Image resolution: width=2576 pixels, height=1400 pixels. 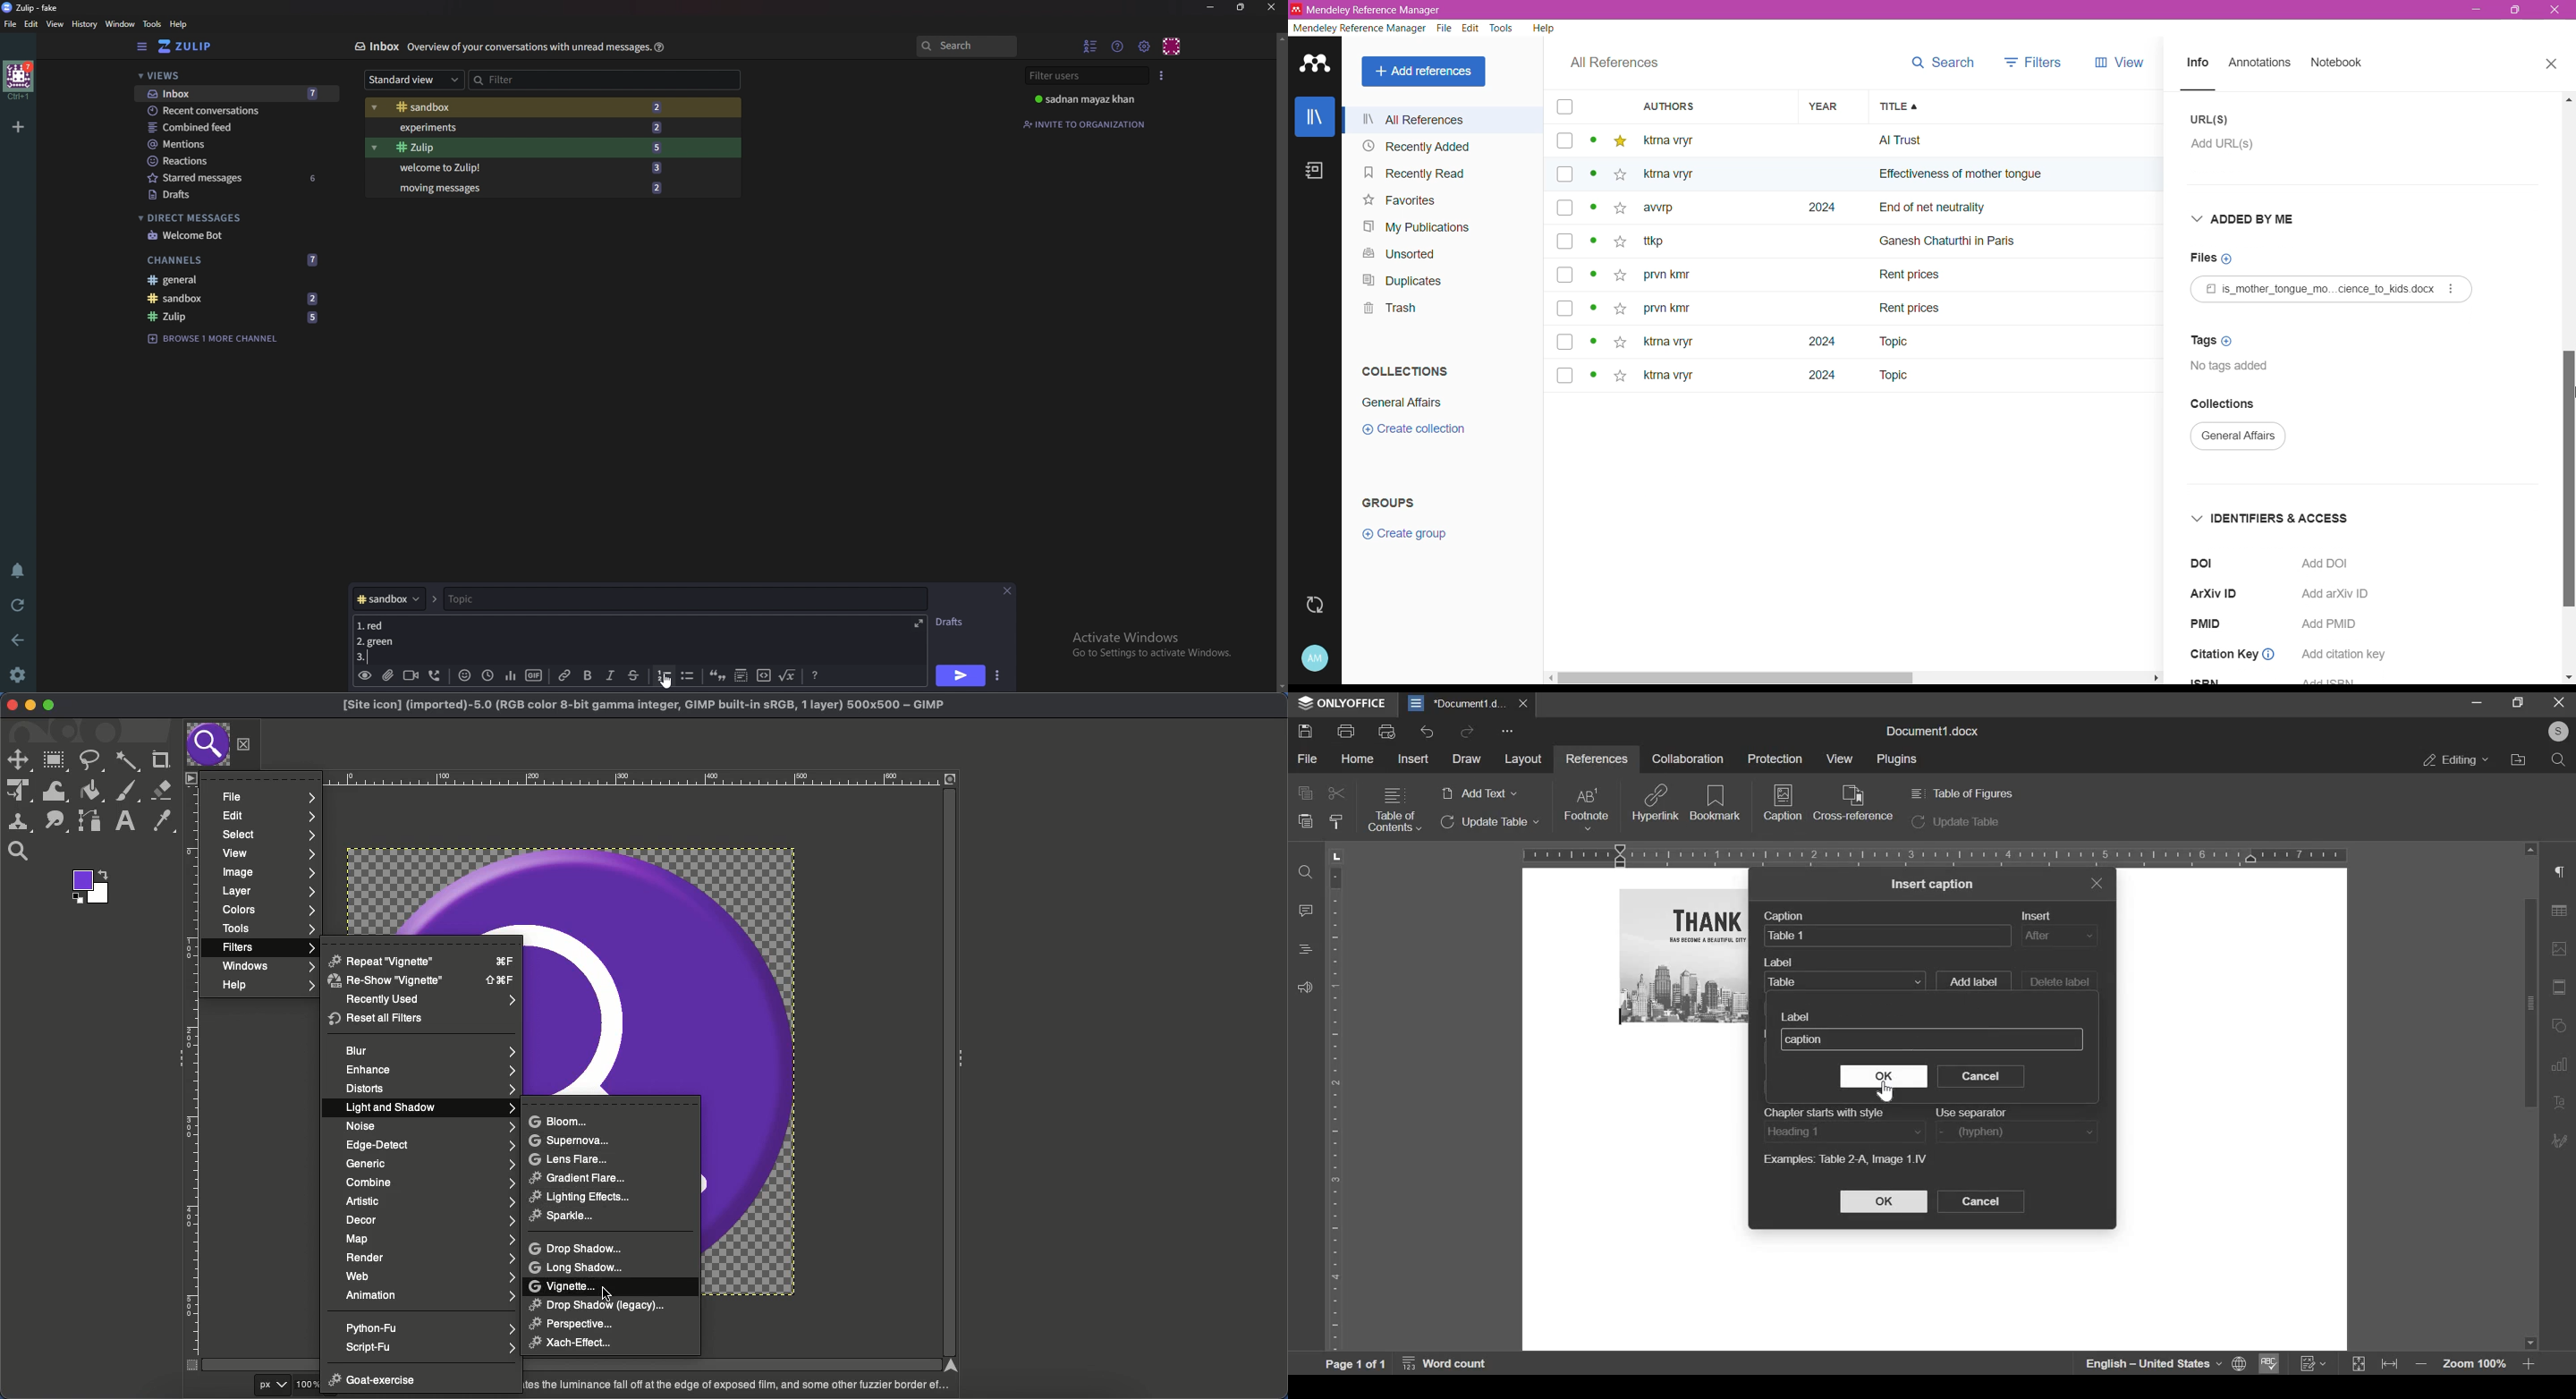 What do you see at coordinates (1814, 380) in the screenshot?
I see `2024` at bounding box center [1814, 380].